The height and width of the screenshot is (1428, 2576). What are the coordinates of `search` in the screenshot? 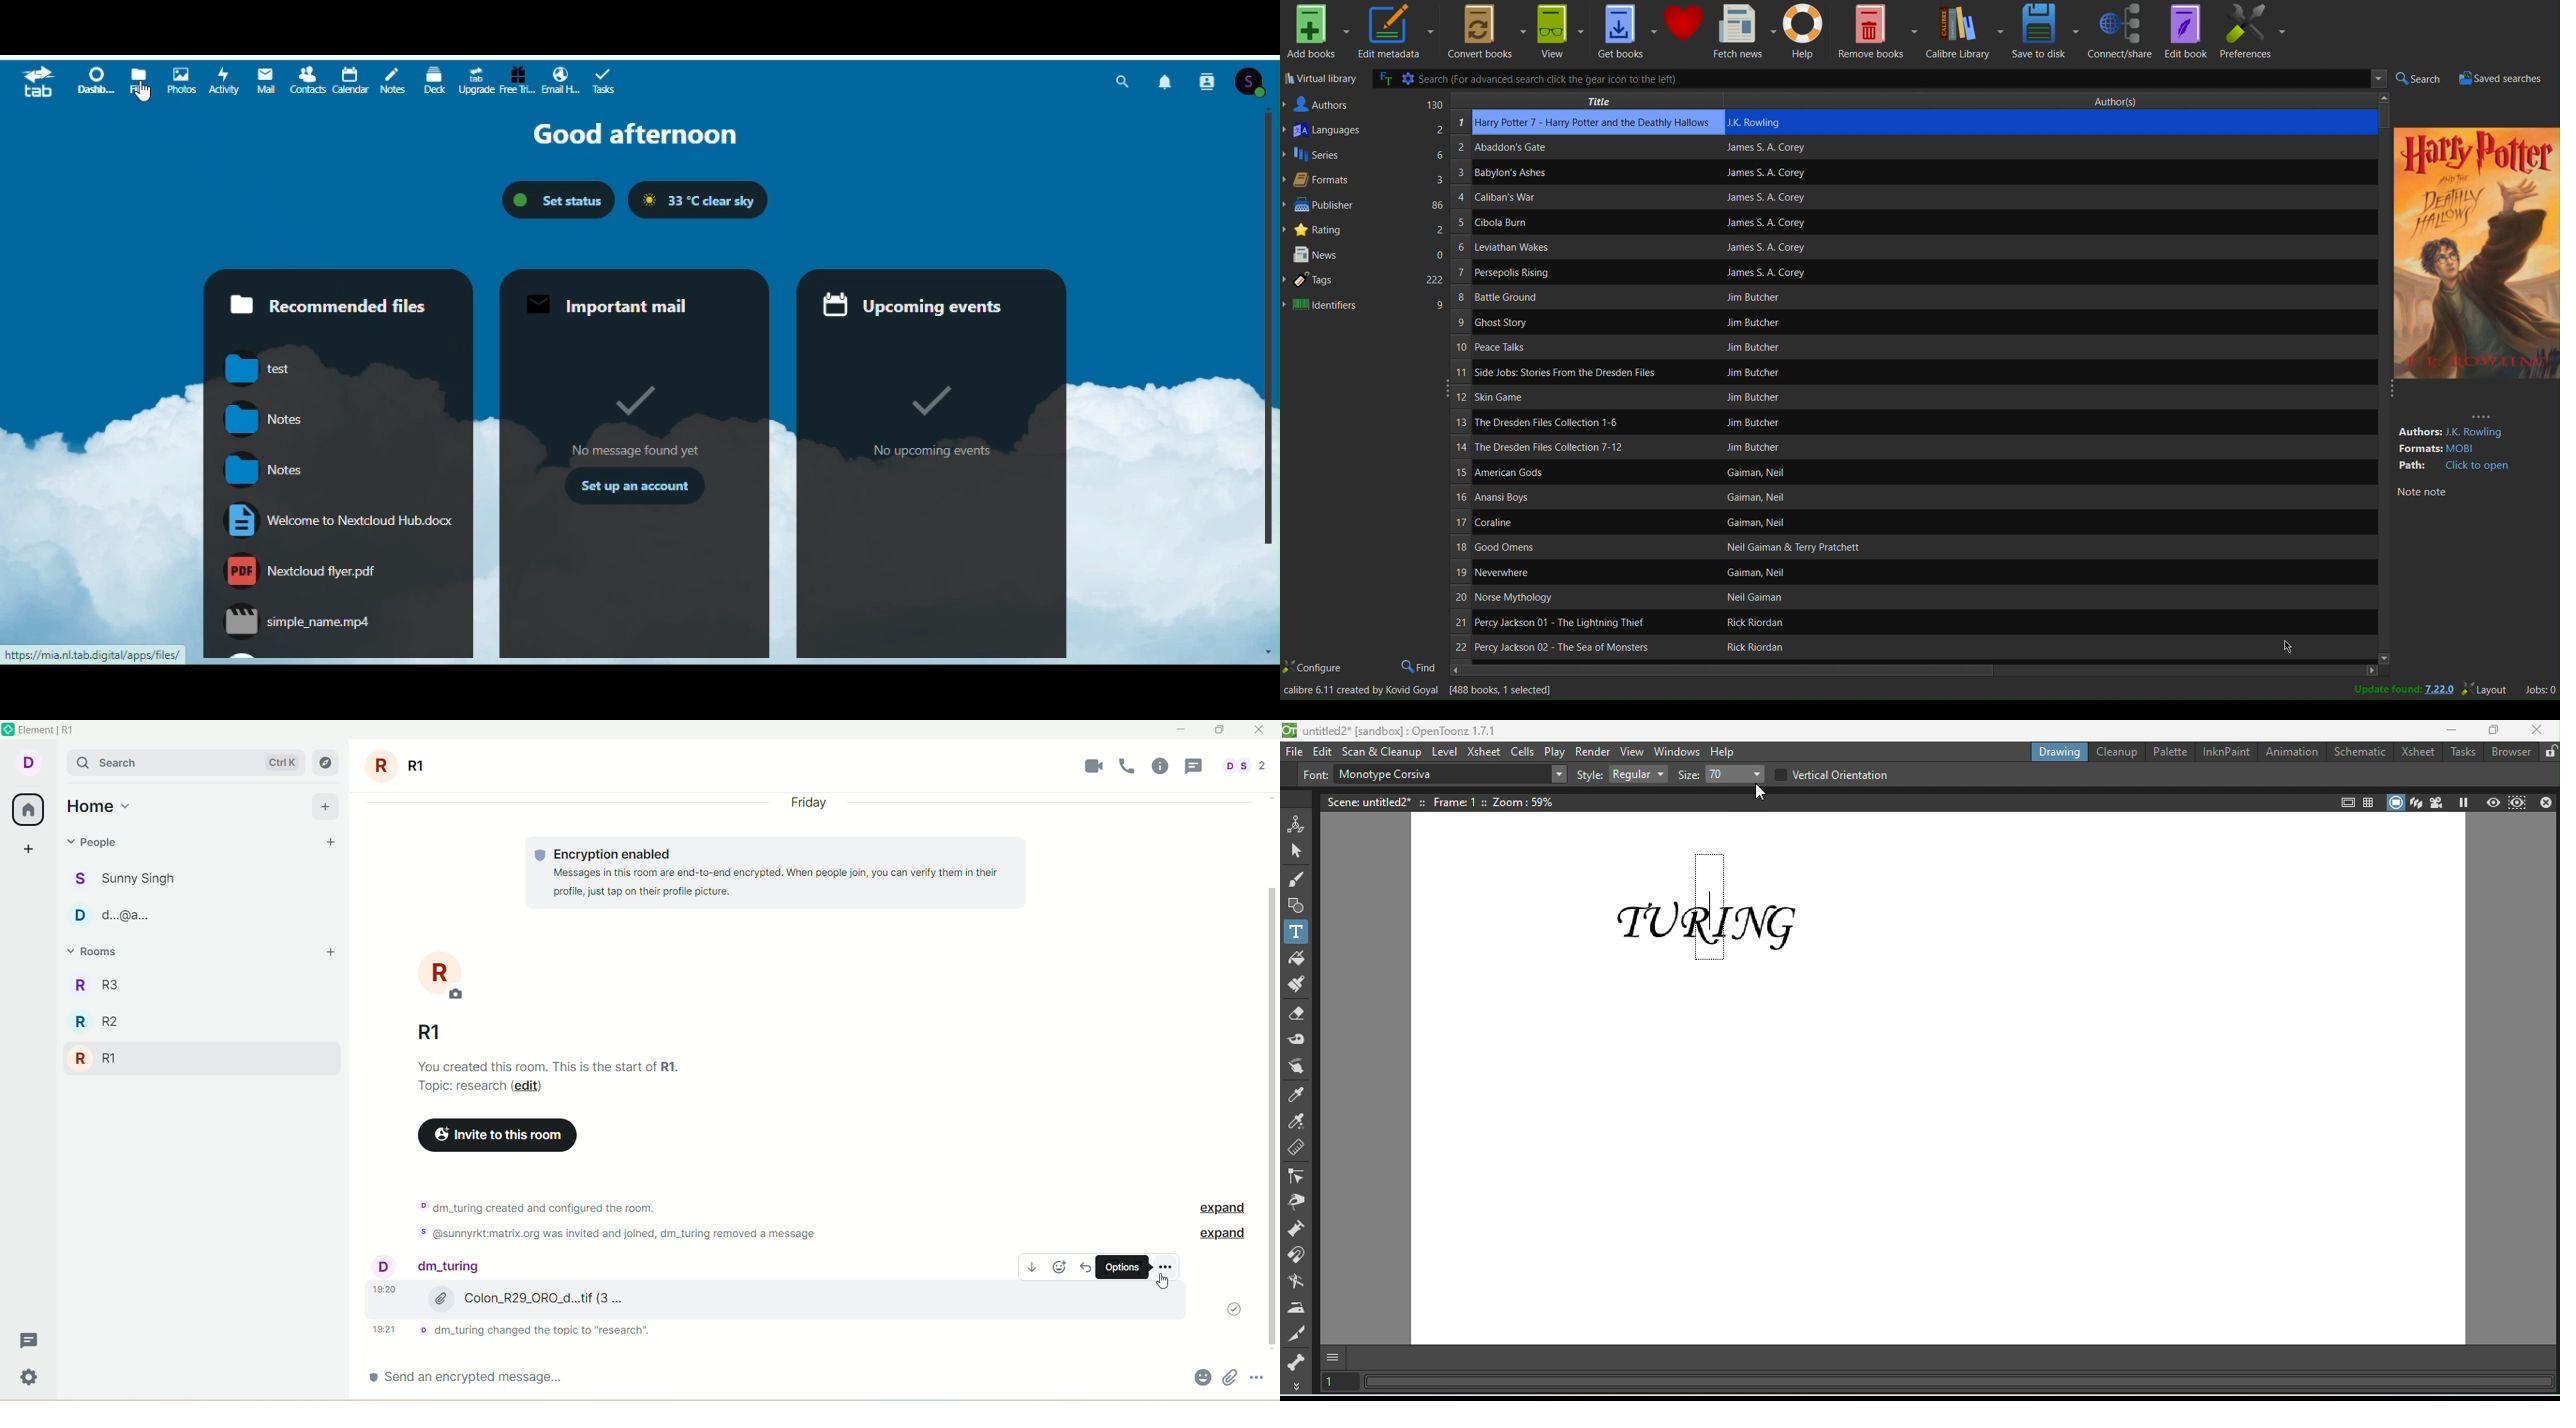 It's located at (185, 763).